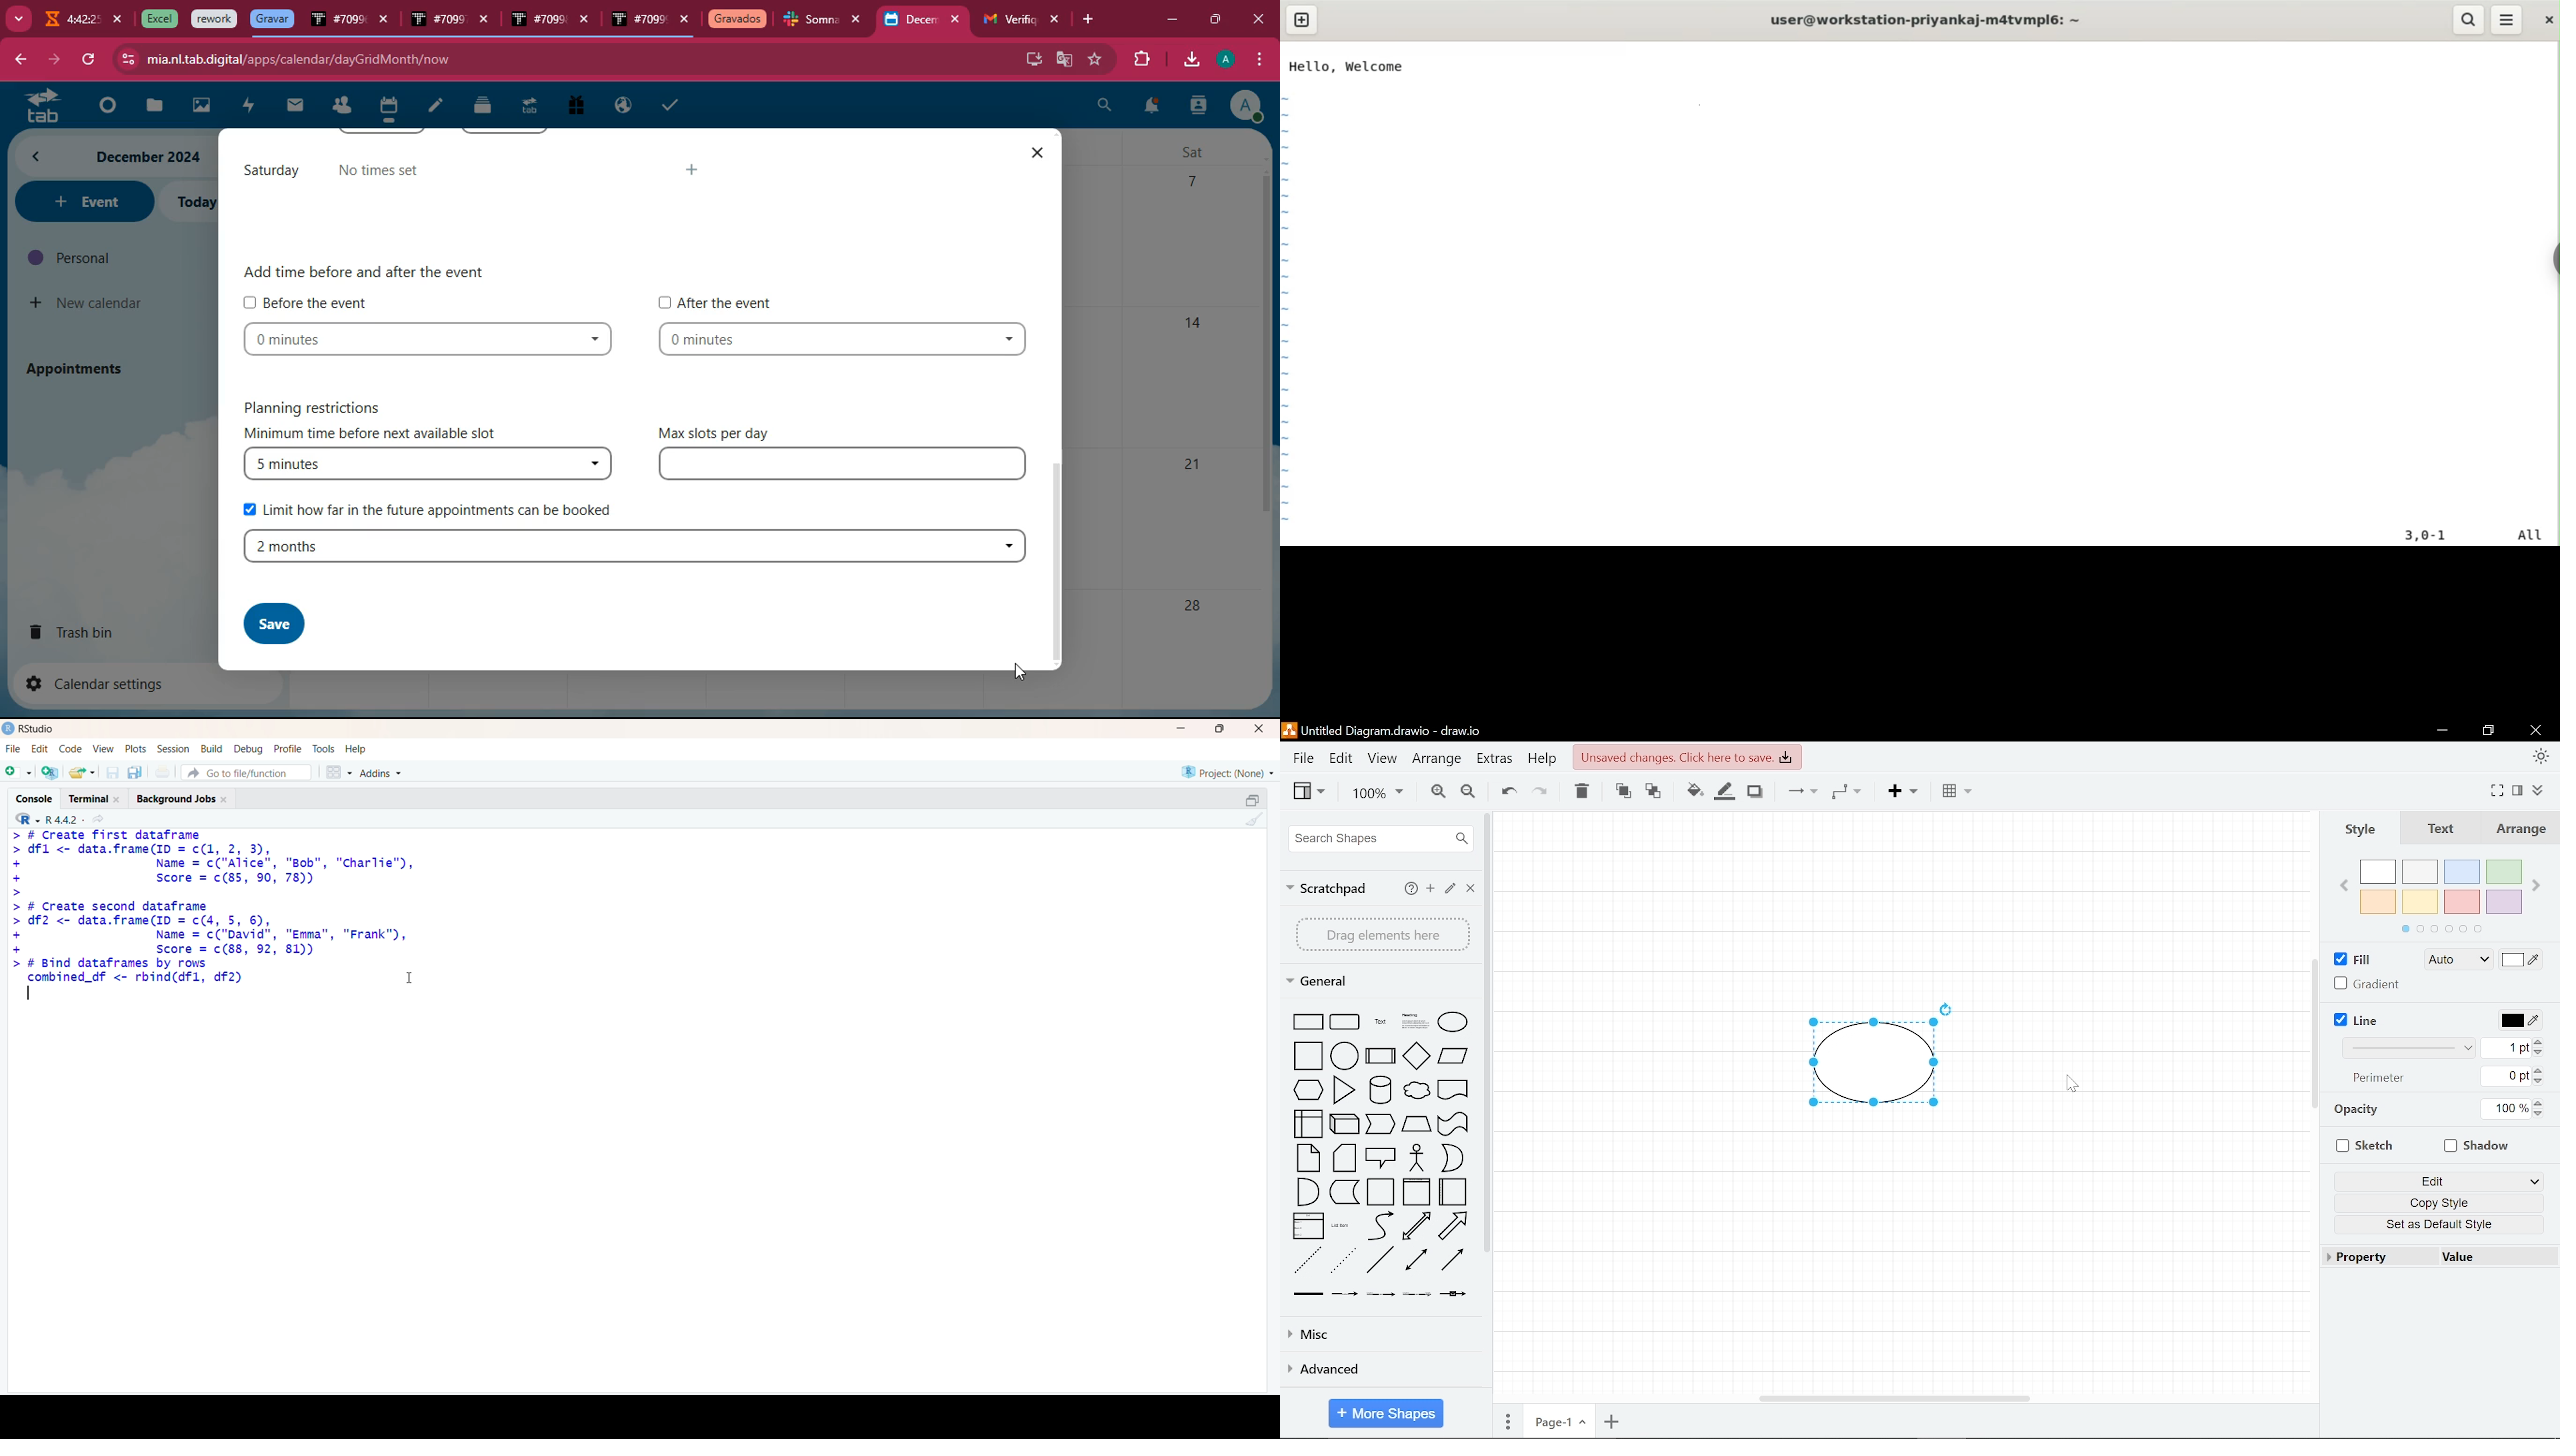 The image size is (2576, 1456). What do you see at coordinates (1064, 59) in the screenshot?
I see `google translator` at bounding box center [1064, 59].